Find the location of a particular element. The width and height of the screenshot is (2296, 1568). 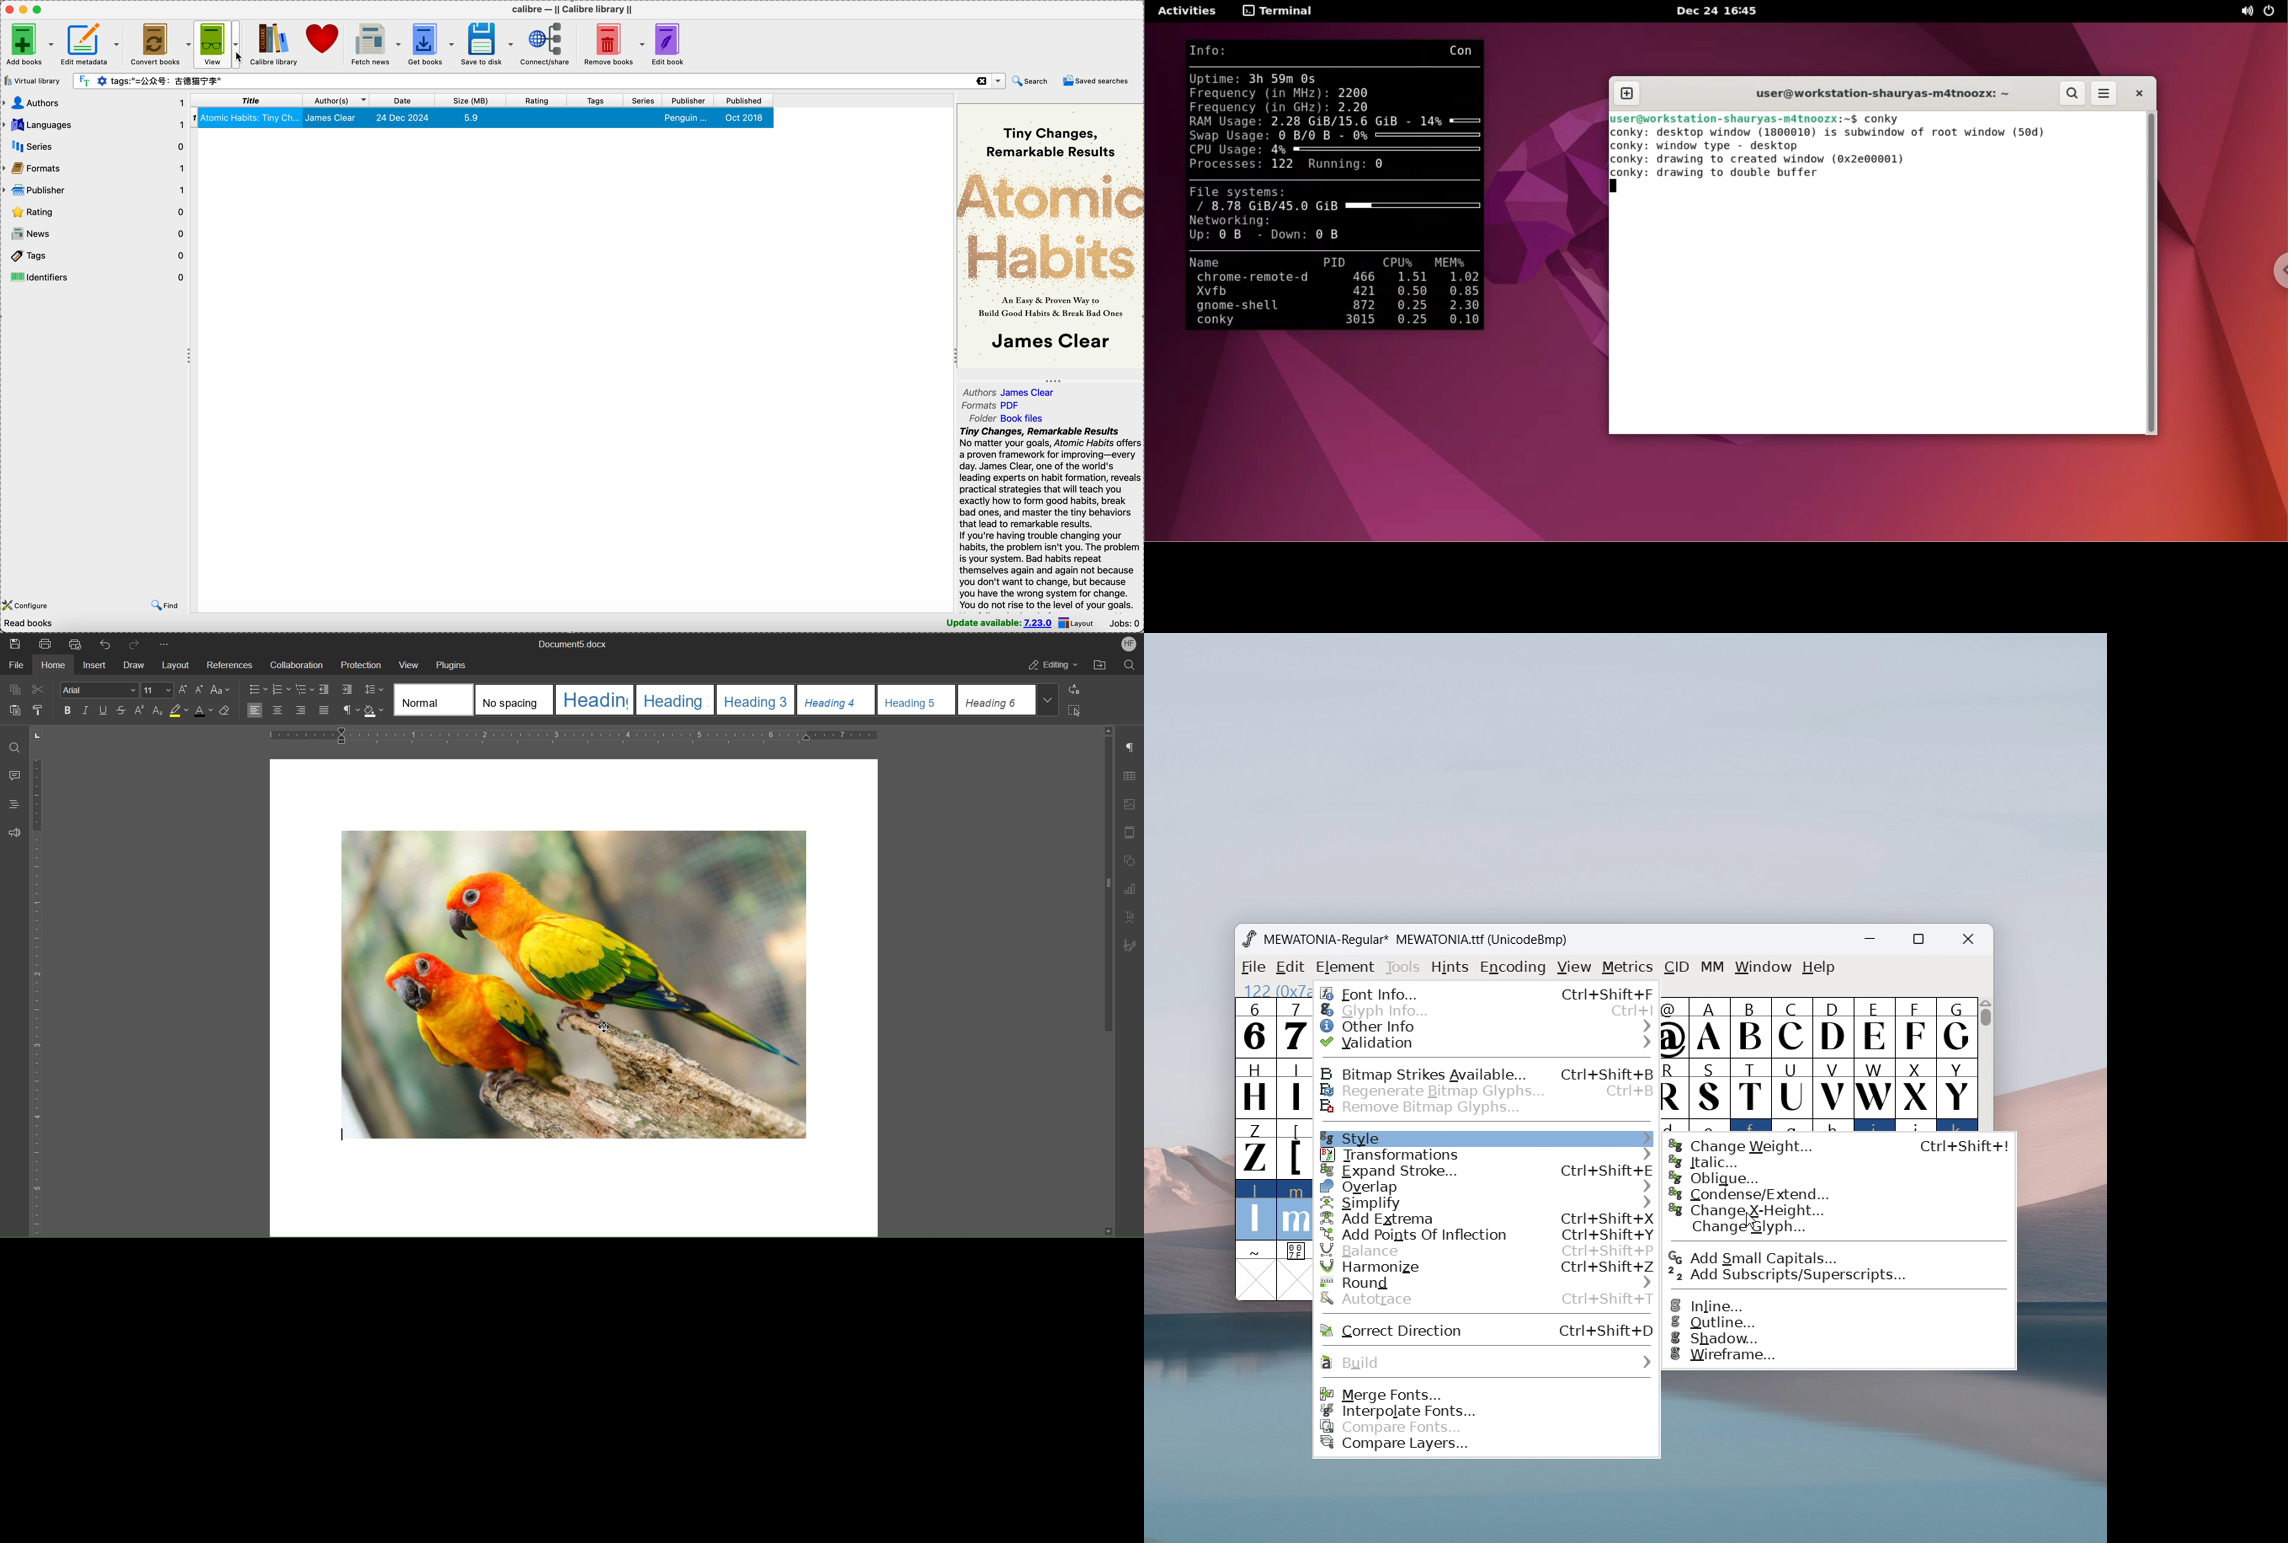

File is located at coordinates (13, 667).